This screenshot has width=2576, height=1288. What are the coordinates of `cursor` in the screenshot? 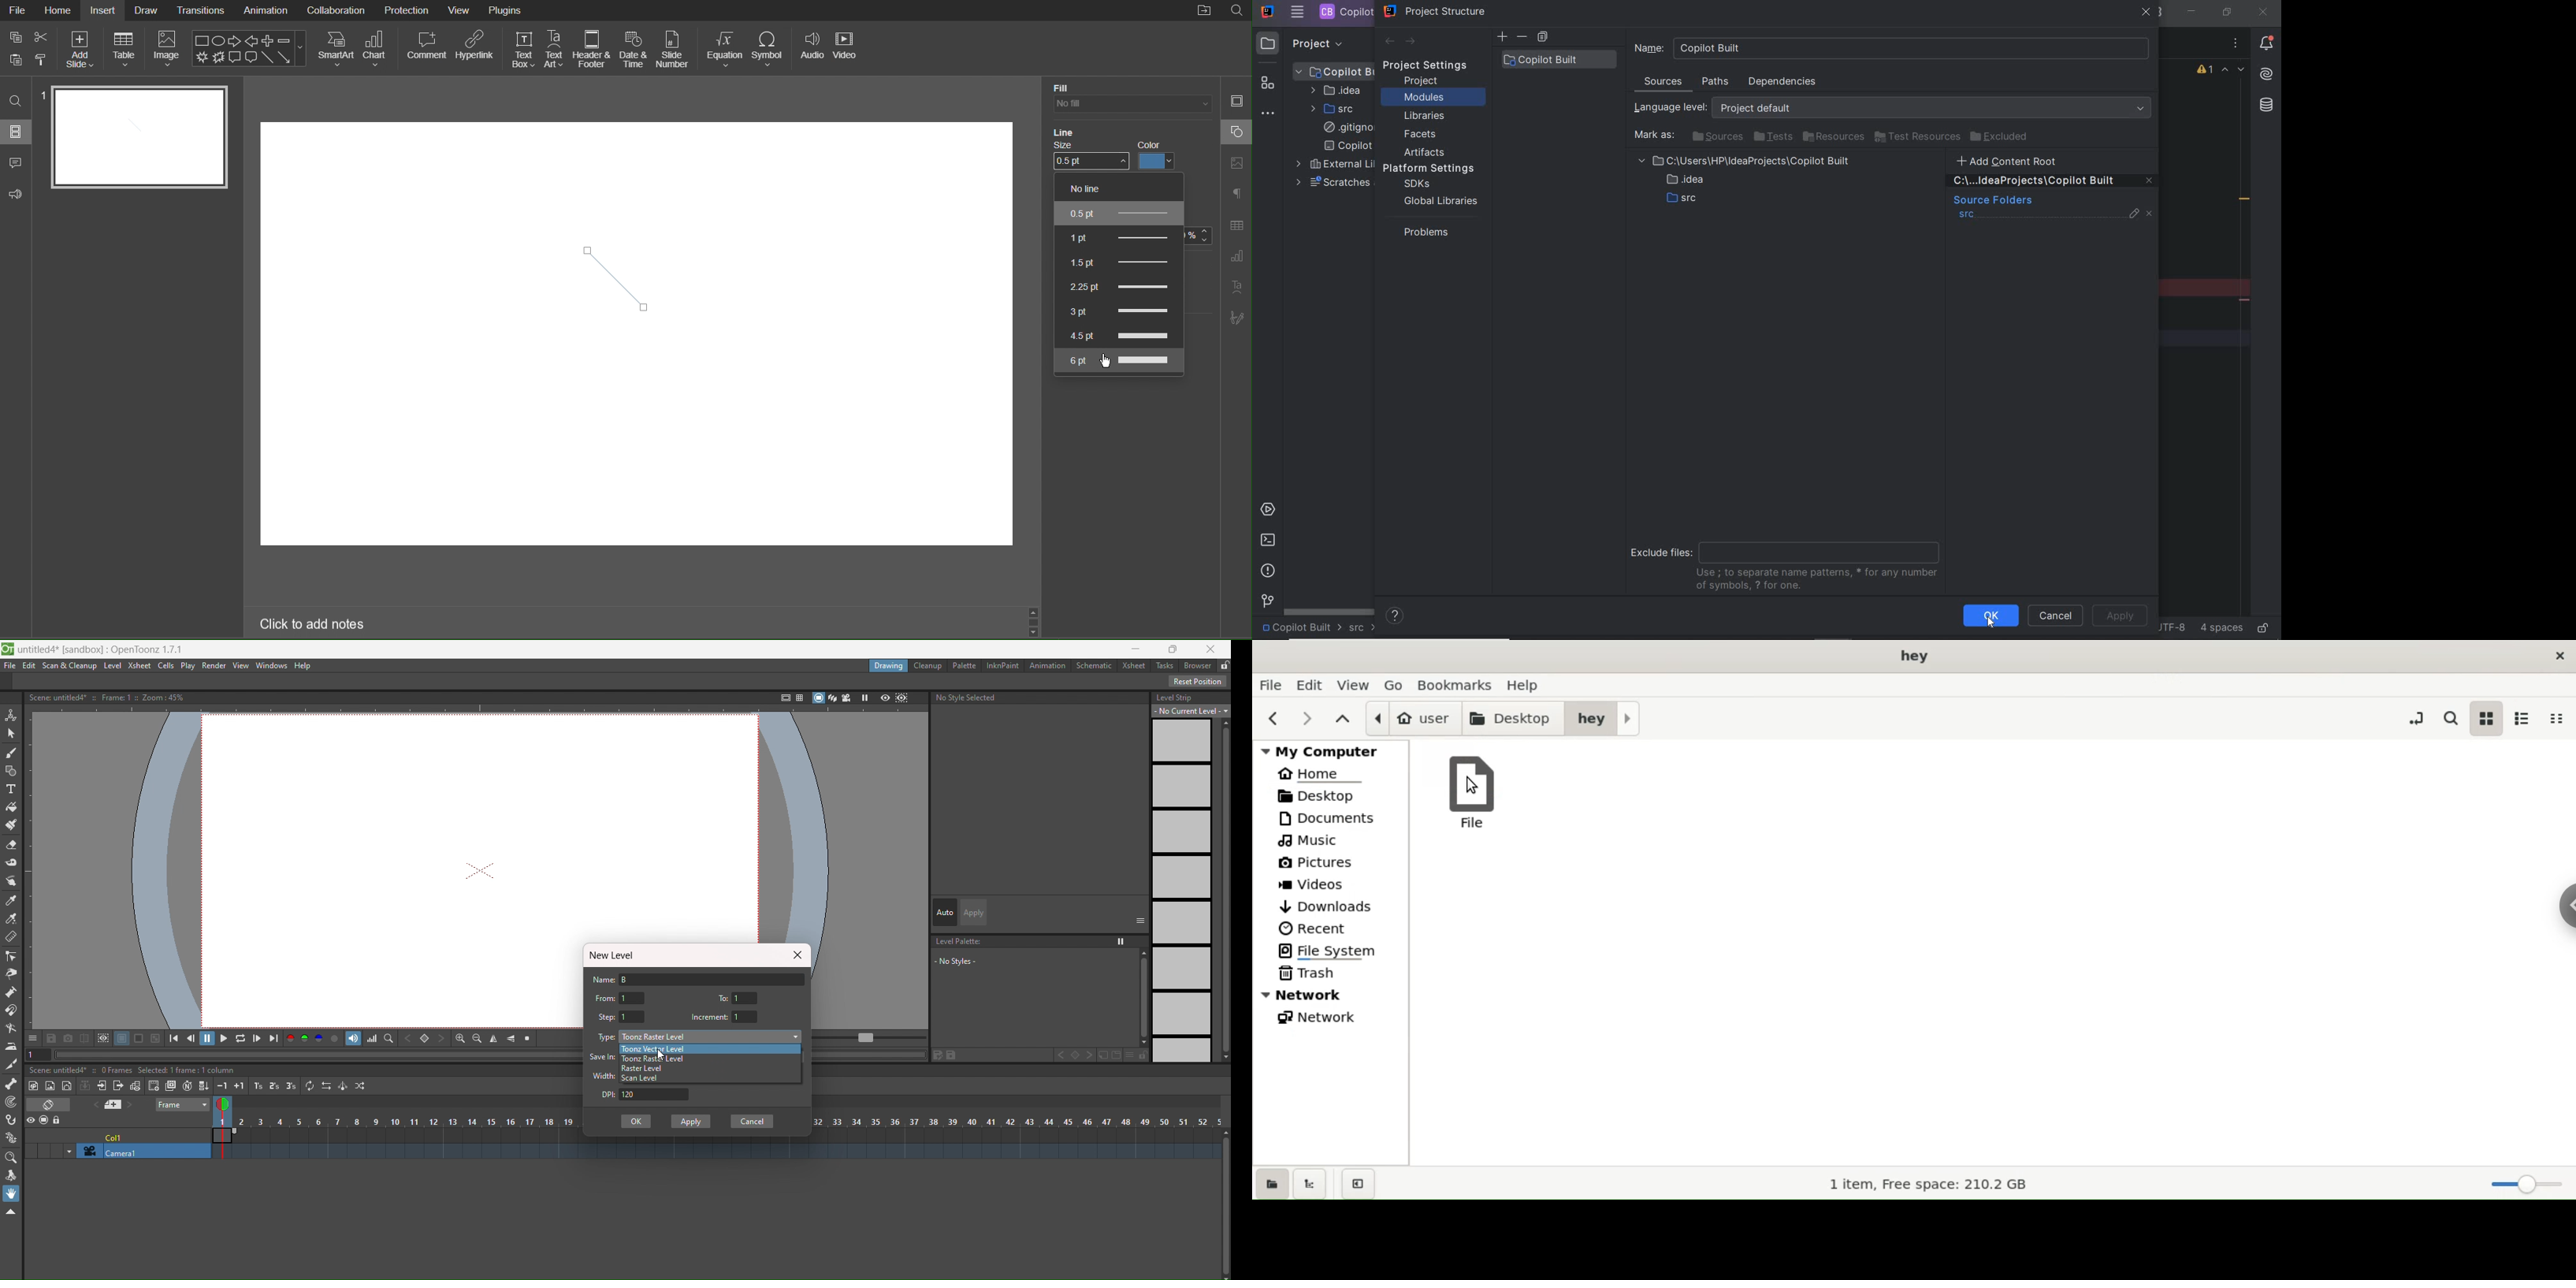 It's located at (664, 1056).